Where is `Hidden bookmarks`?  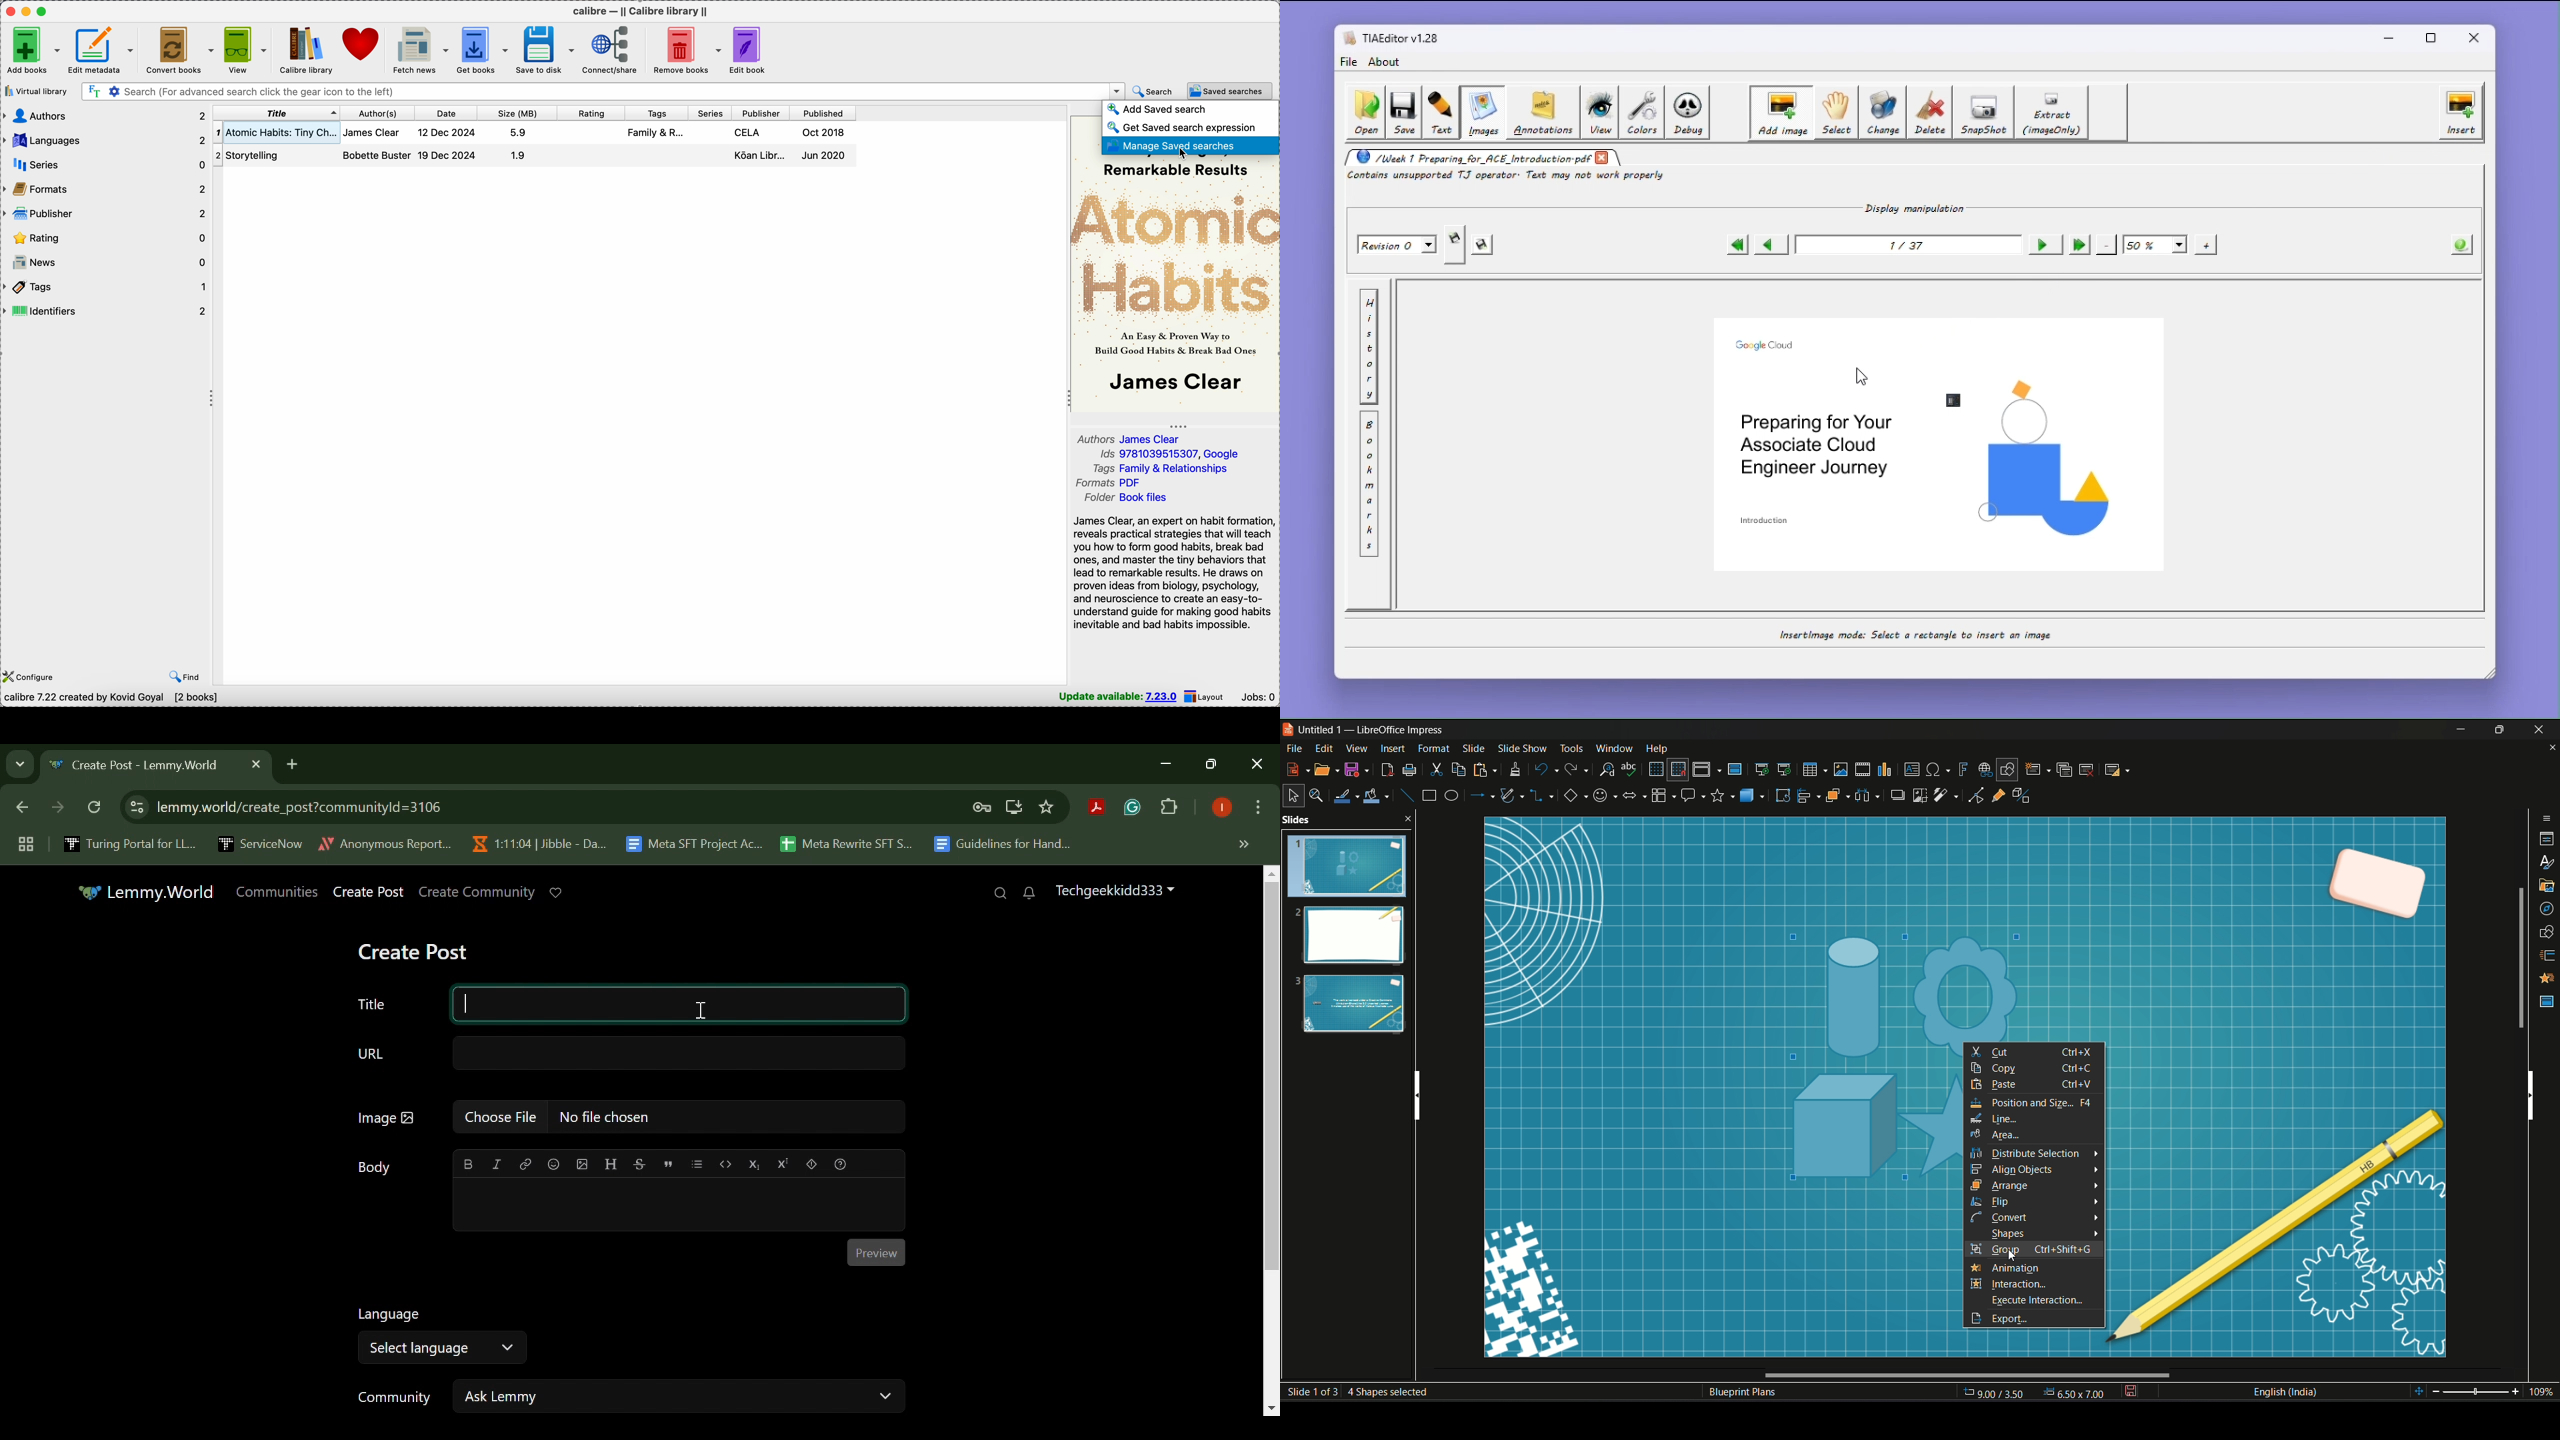 Hidden bookmarks is located at coordinates (1246, 845).